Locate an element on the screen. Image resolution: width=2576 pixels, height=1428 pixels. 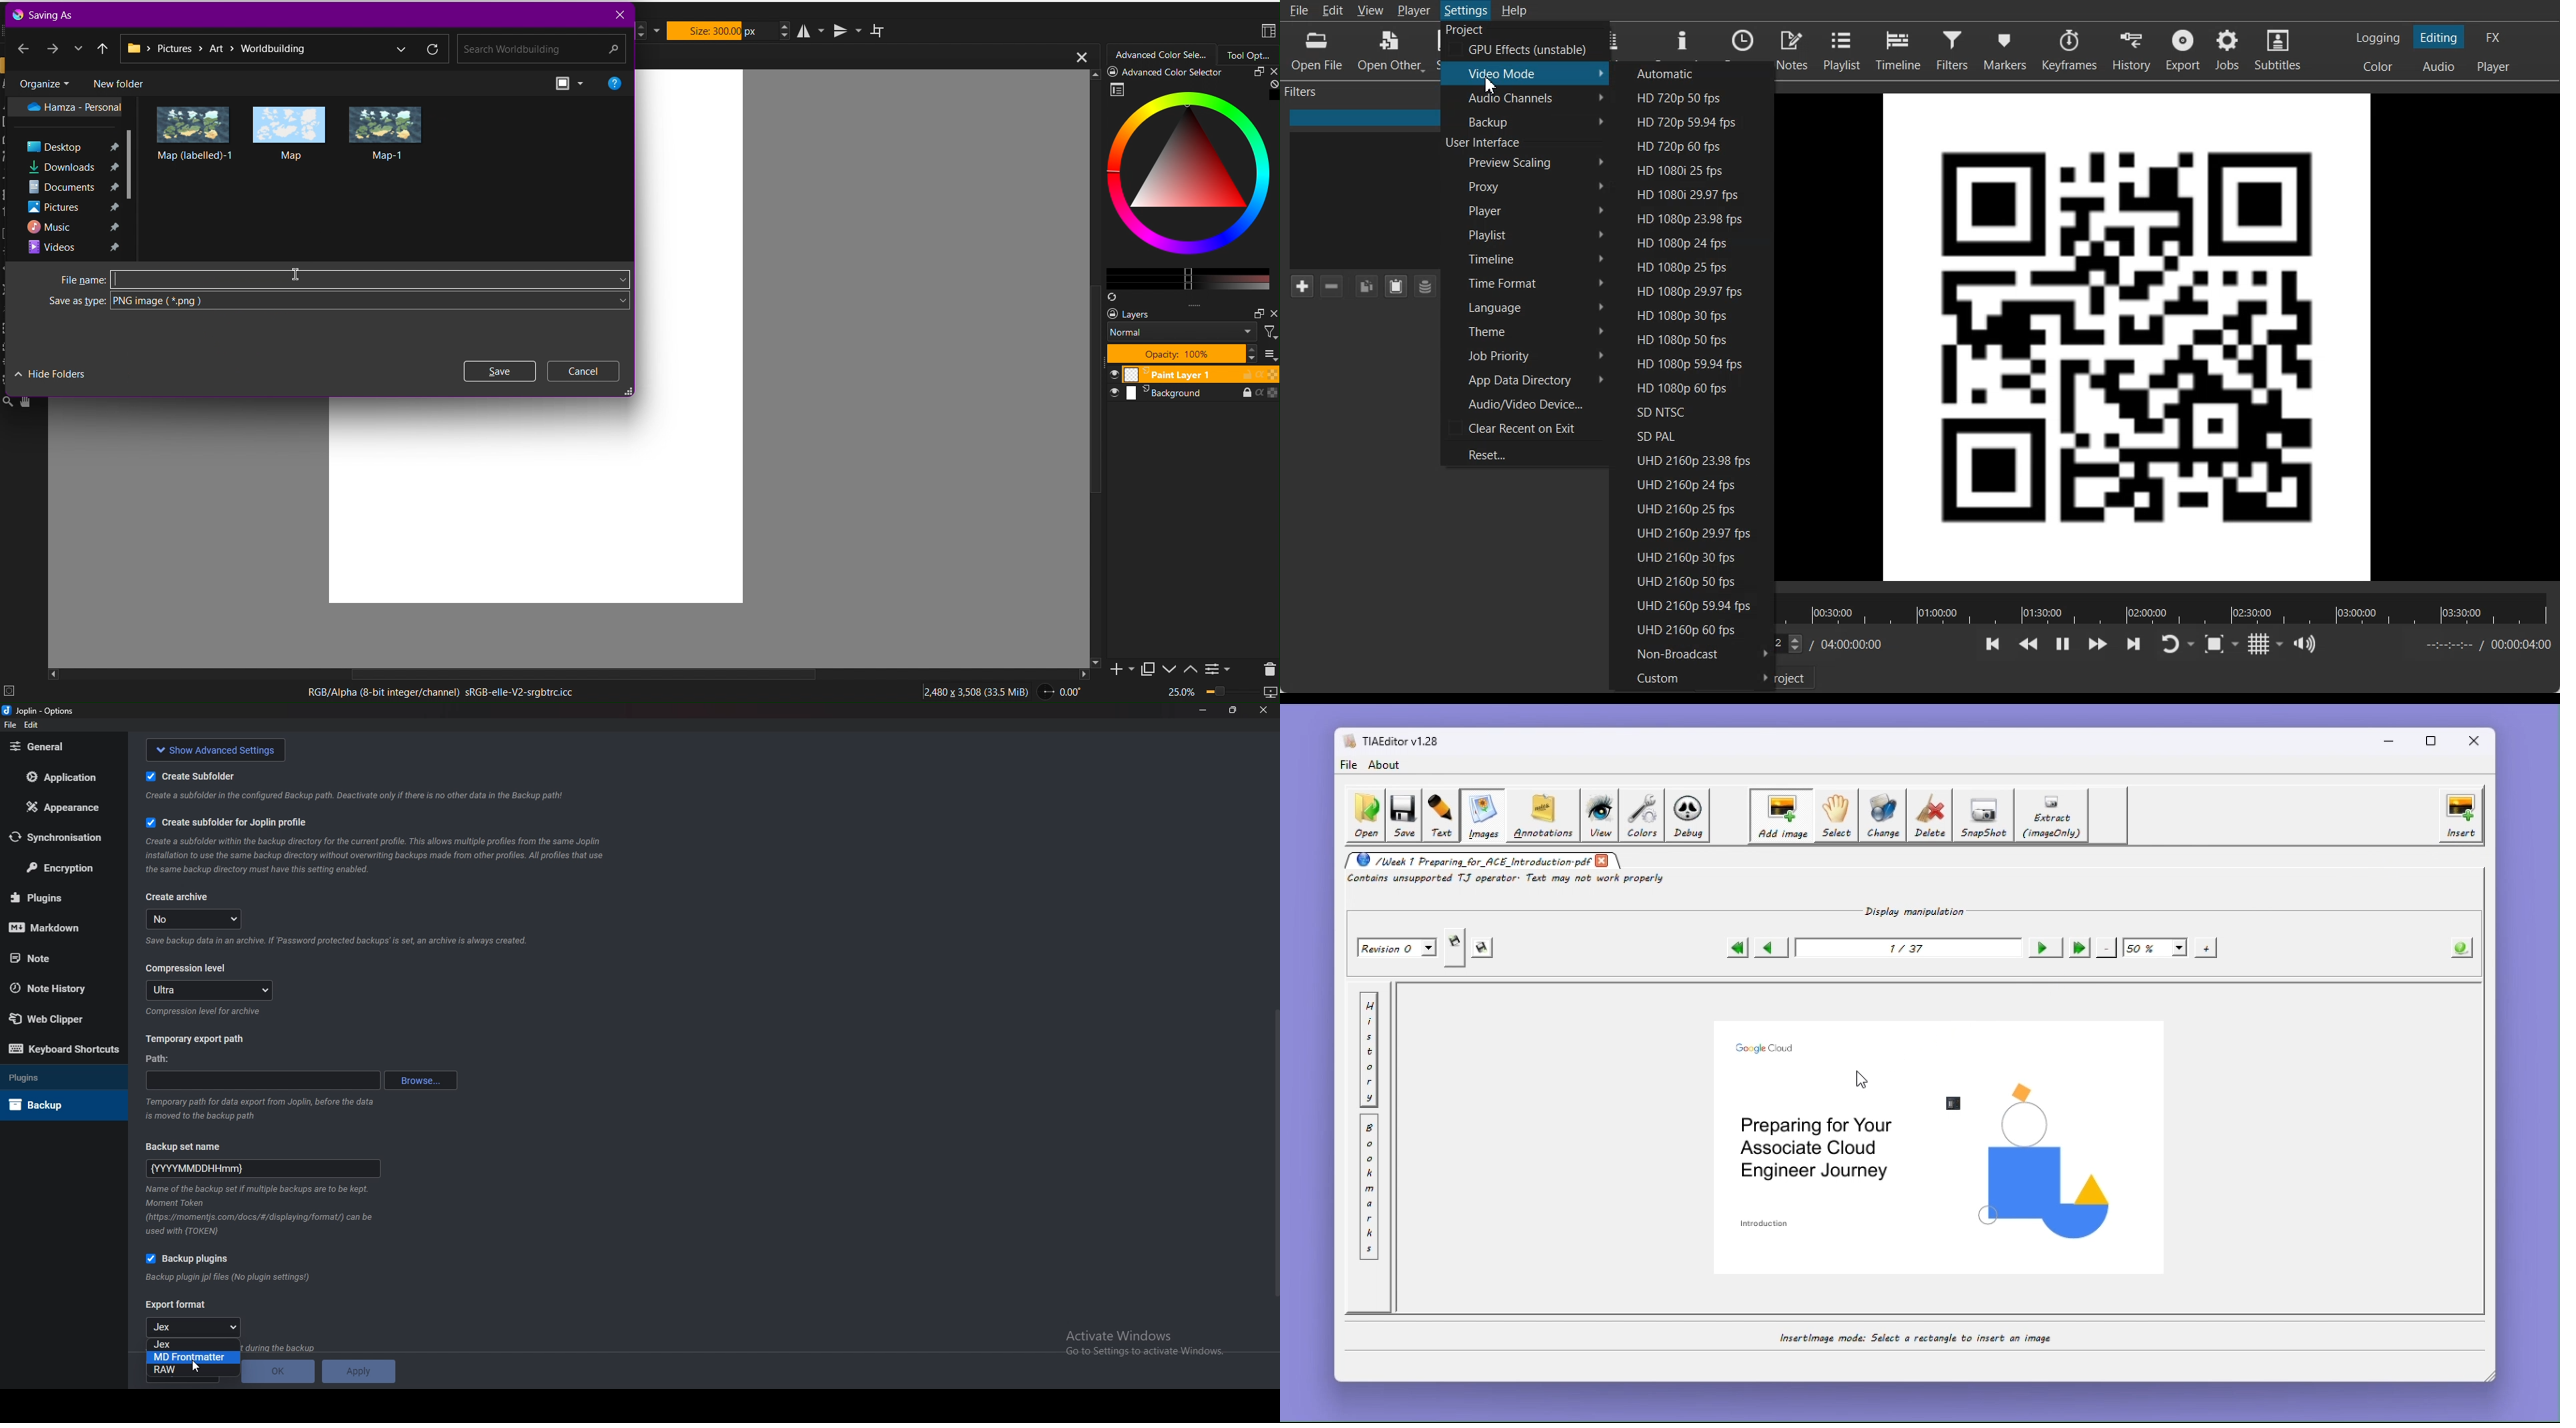
Drop is located at coordinates (78, 48).